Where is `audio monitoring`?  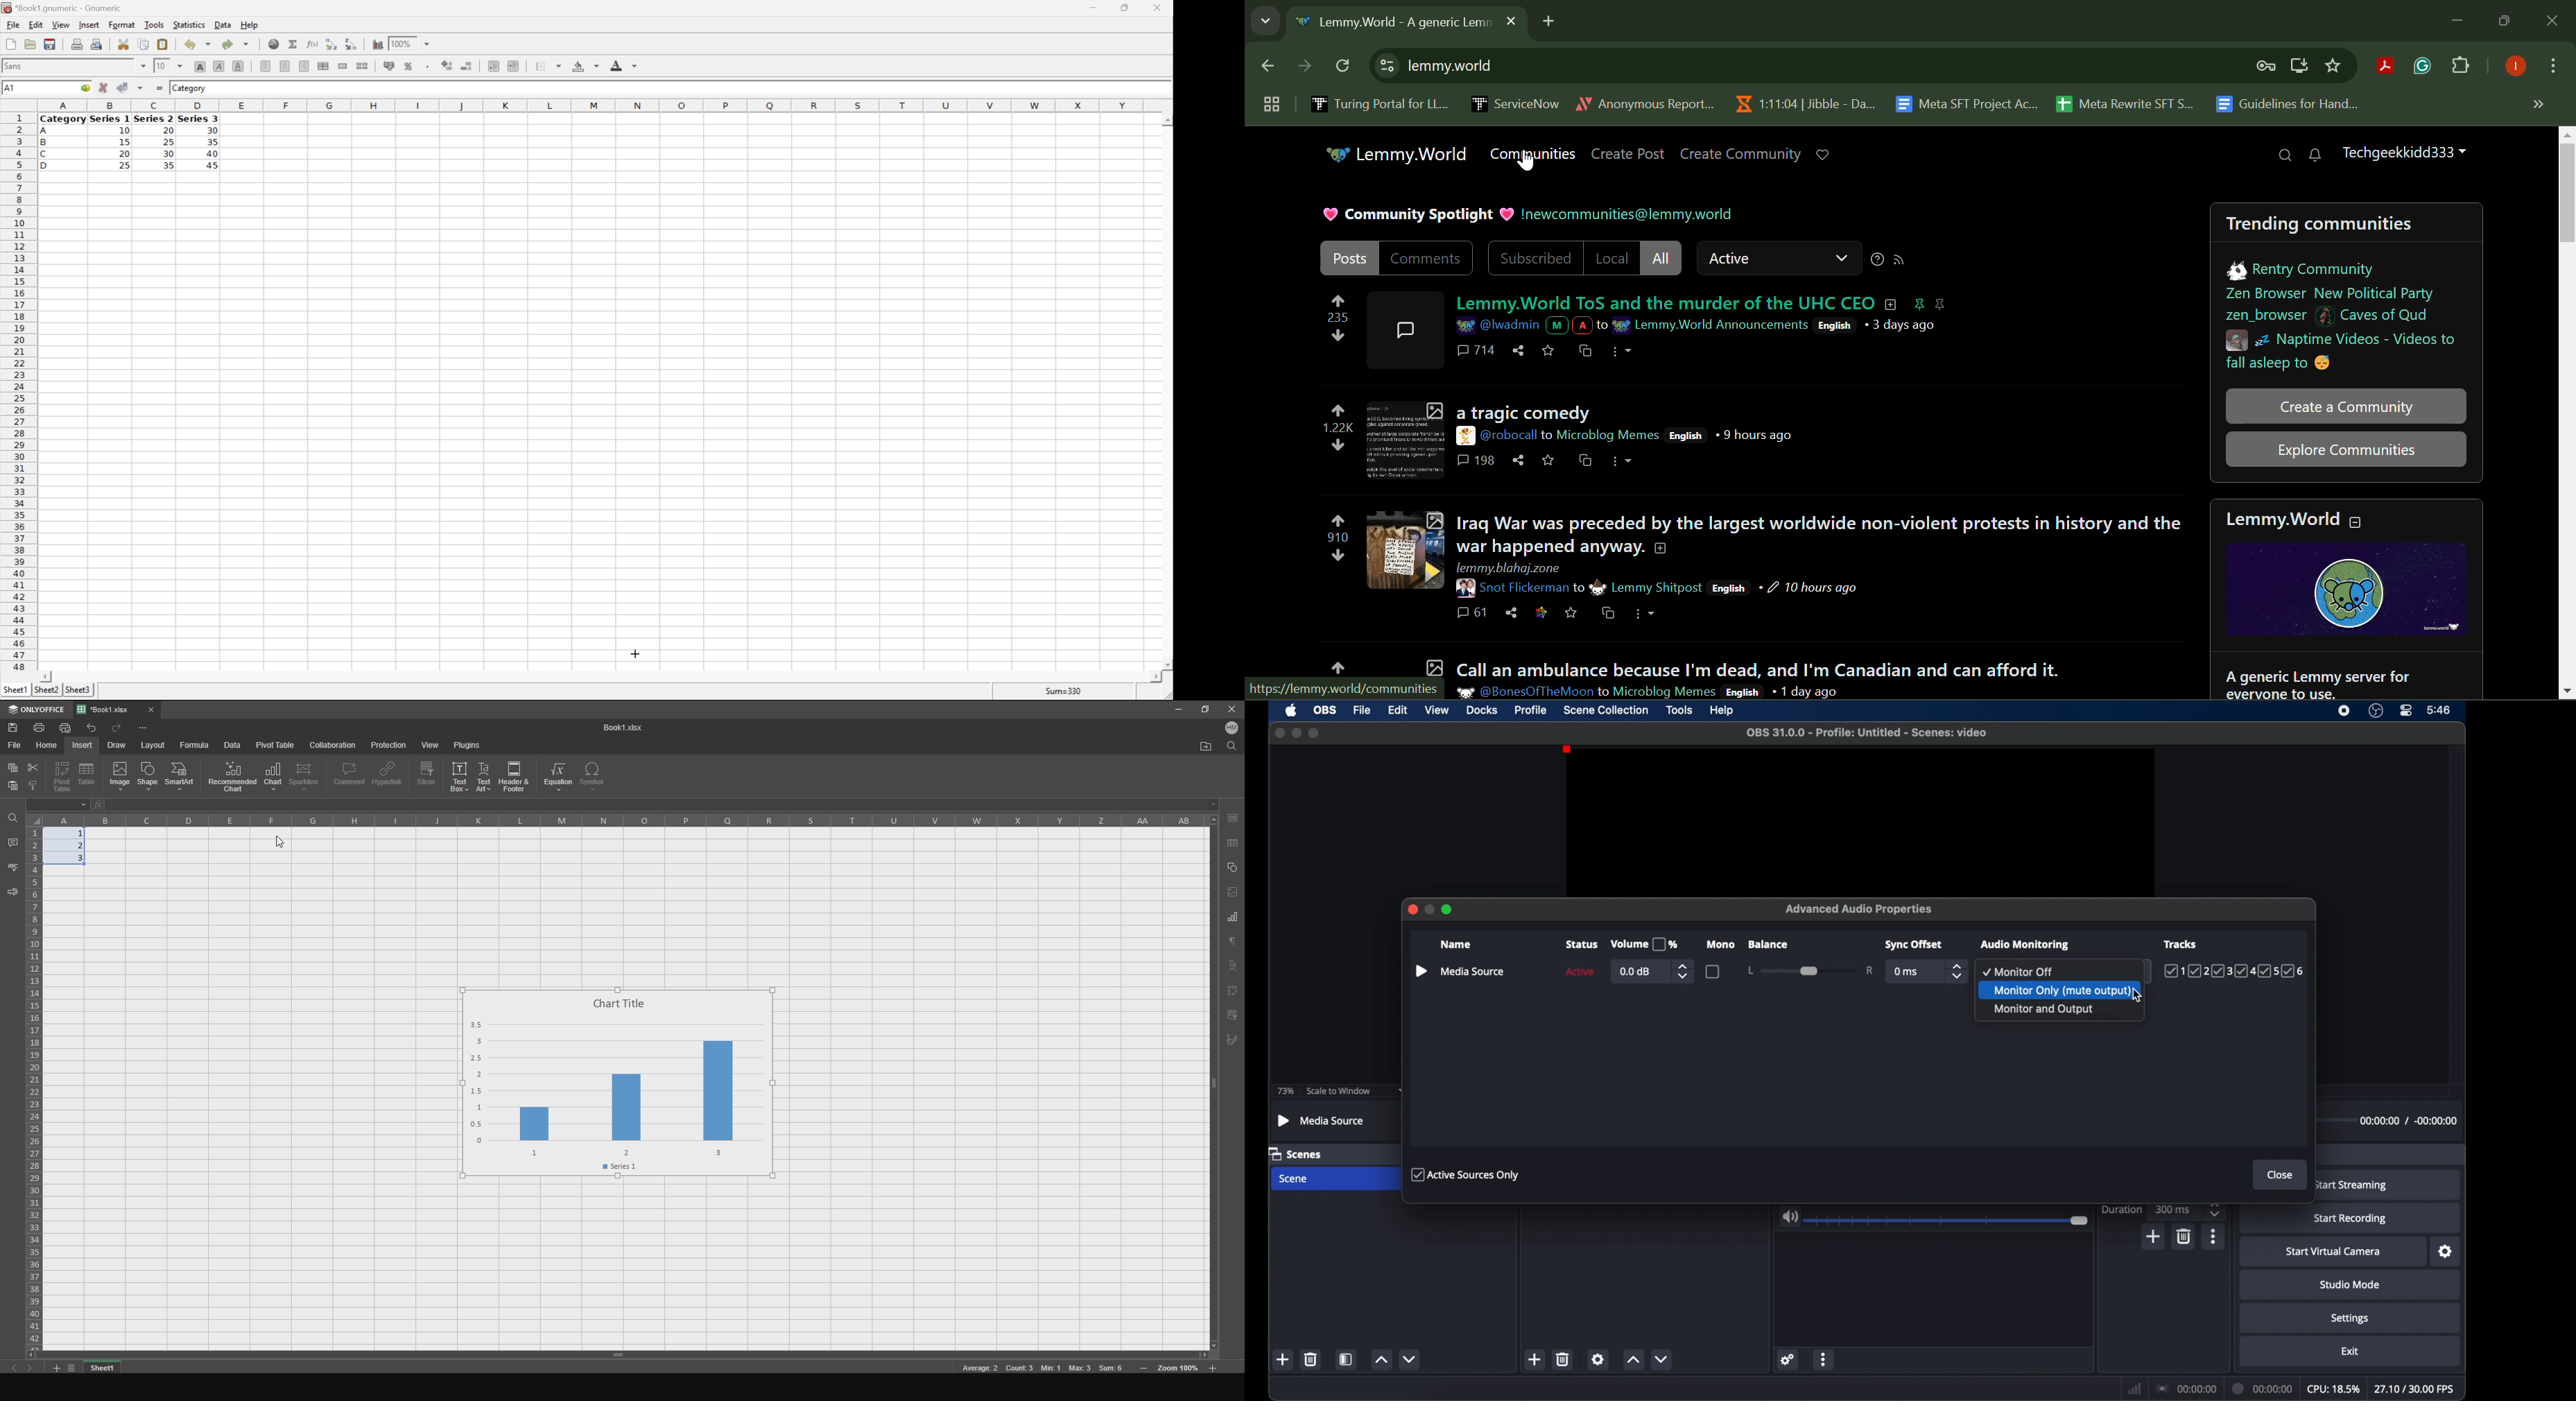
audio monitoring is located at coordinates (2023, 944).